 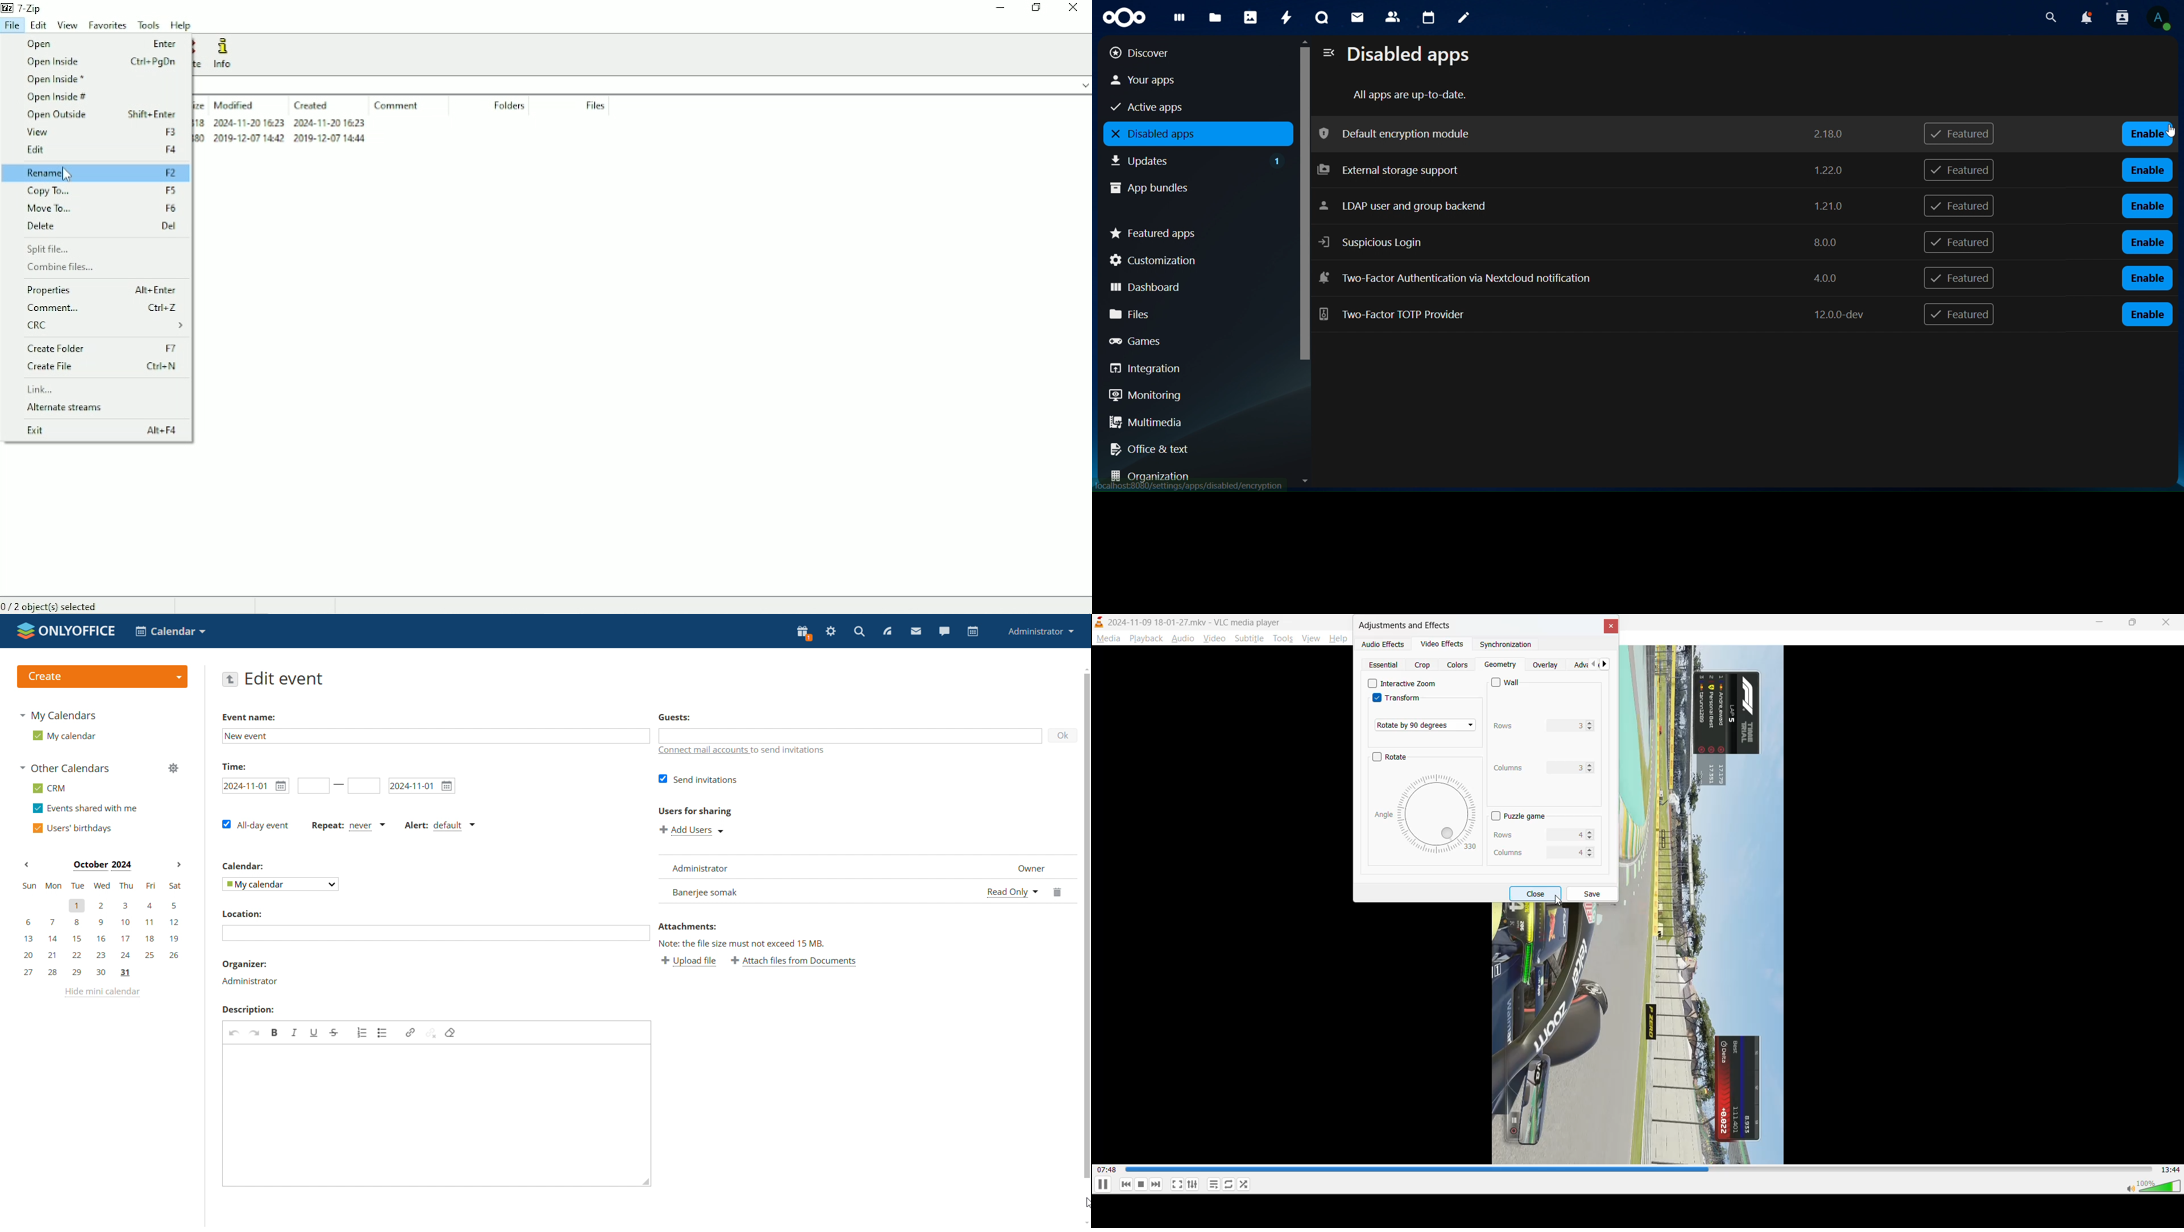 I want to click on featured, so click(x=1960, y=206).